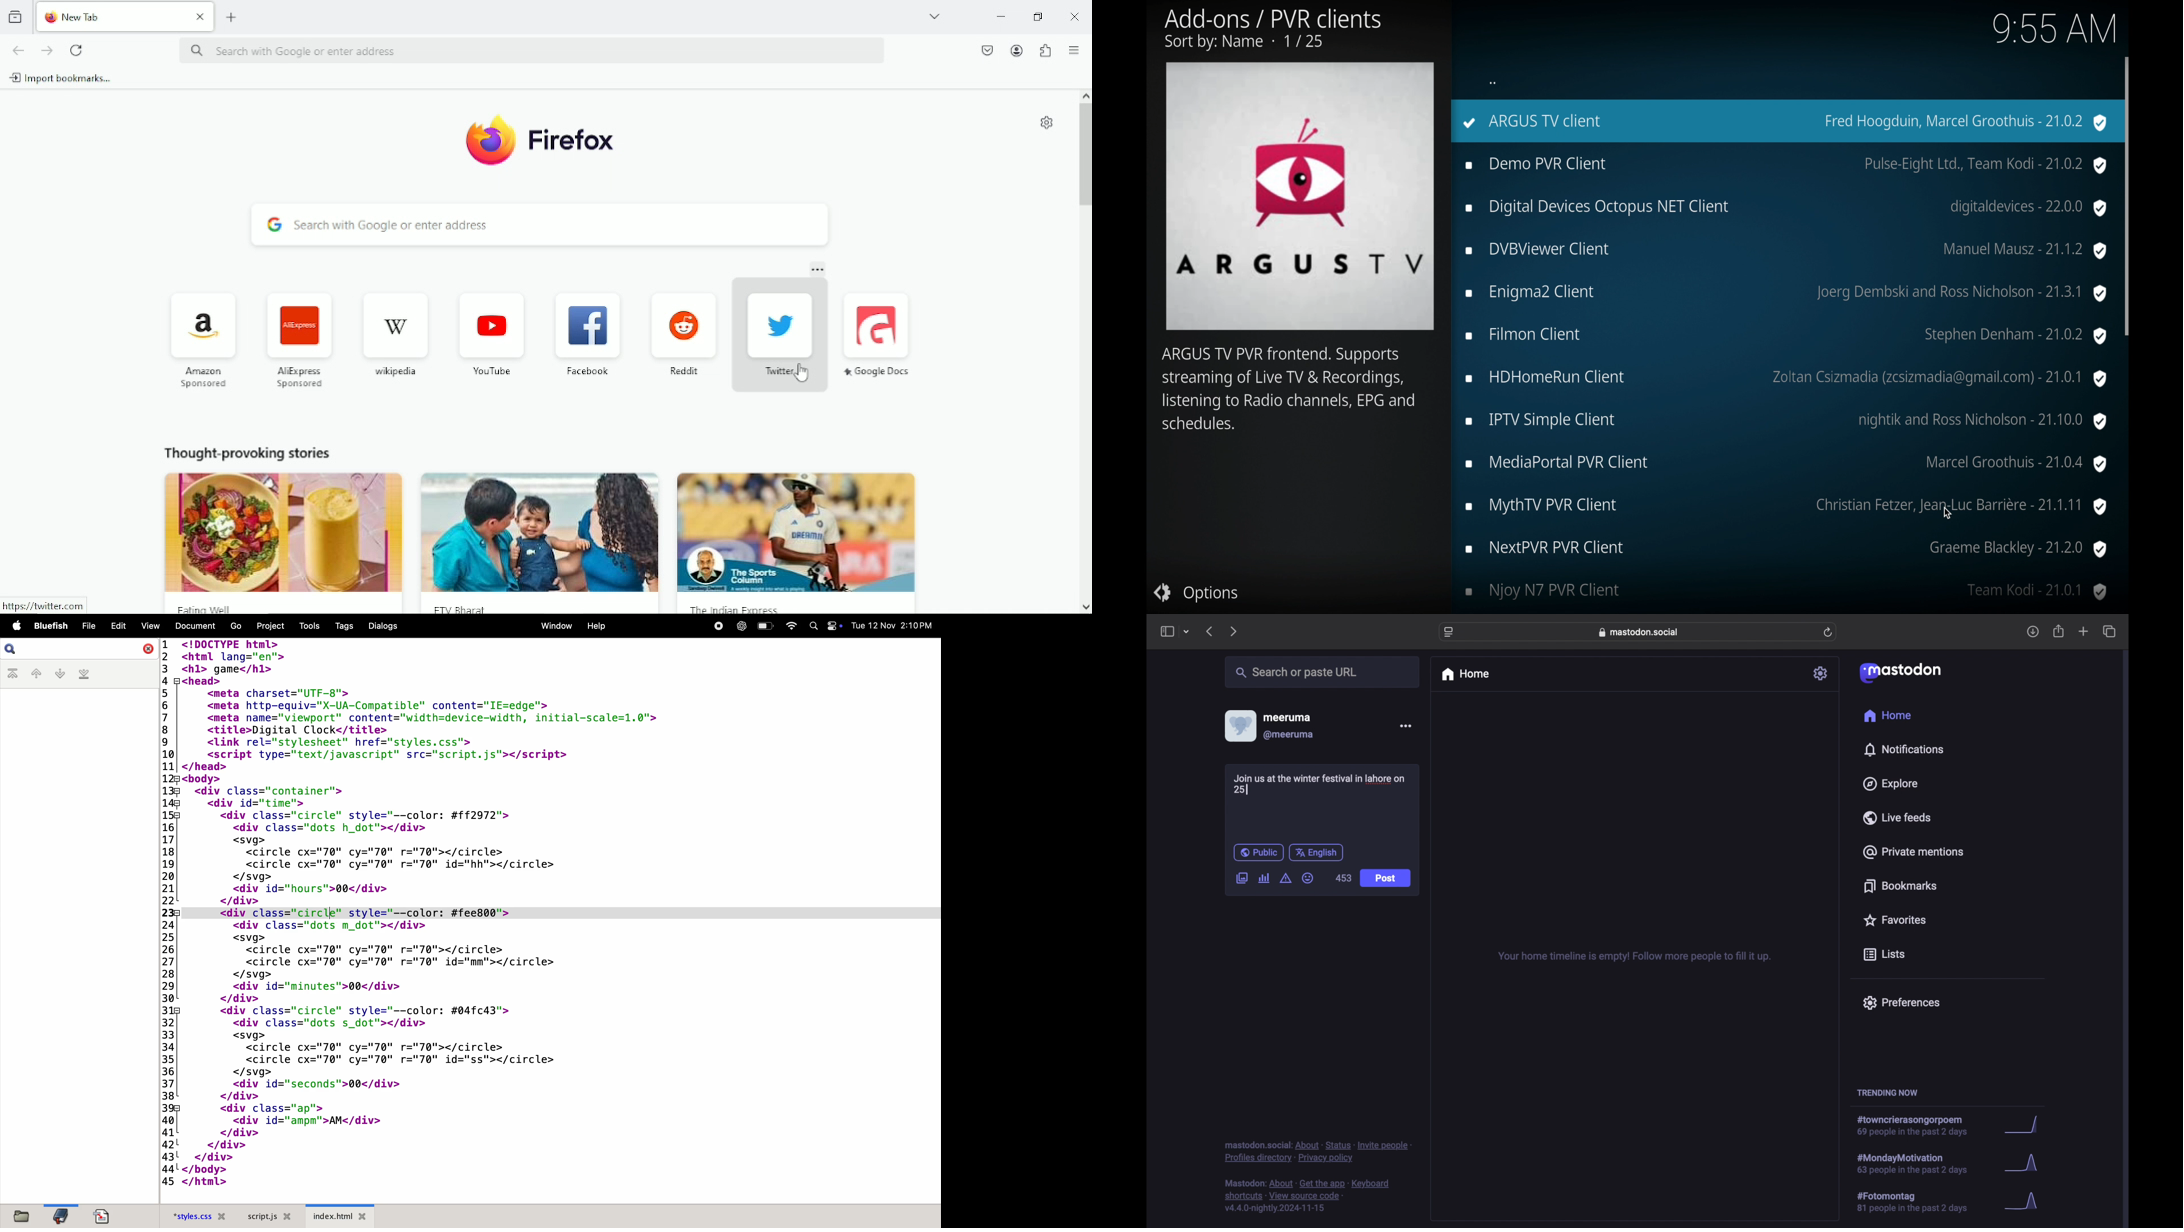 The width and height of the screenshot is (2184, 1232). I want to click on public, so click(1258, 852).